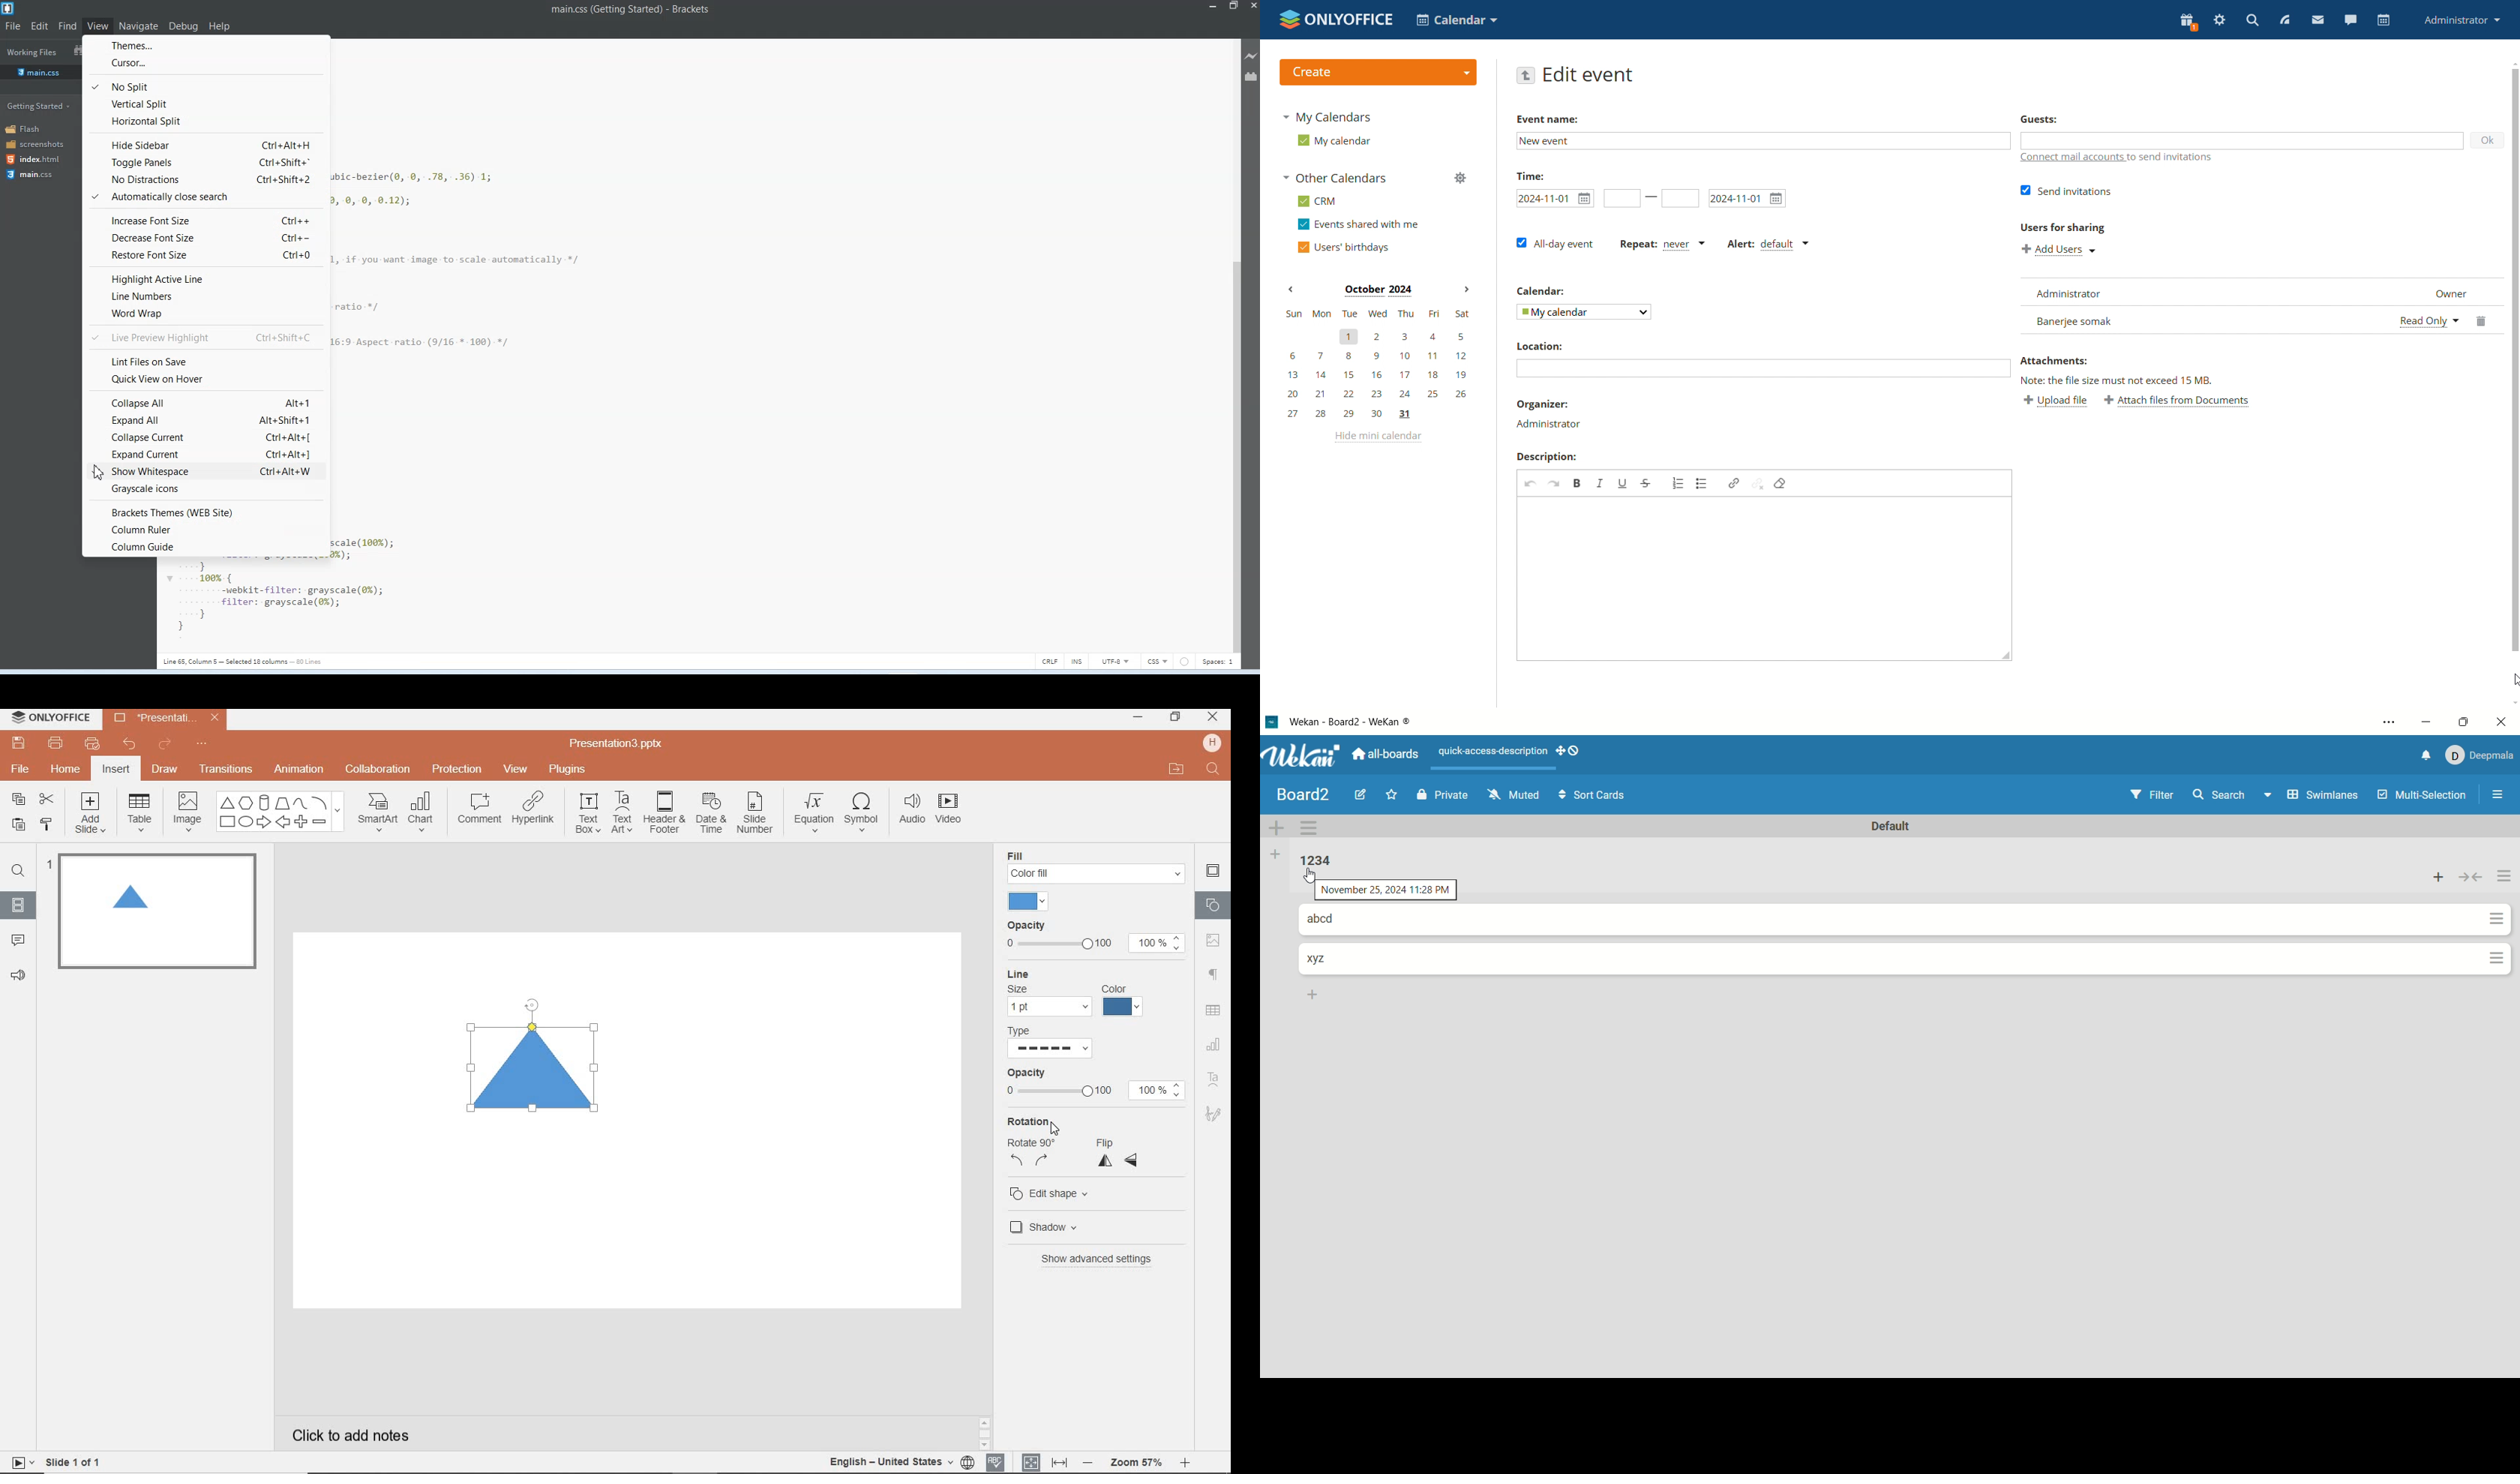  Describe the element at coordinates (10, 8) in the screenshot. I see `Logo` at that location.